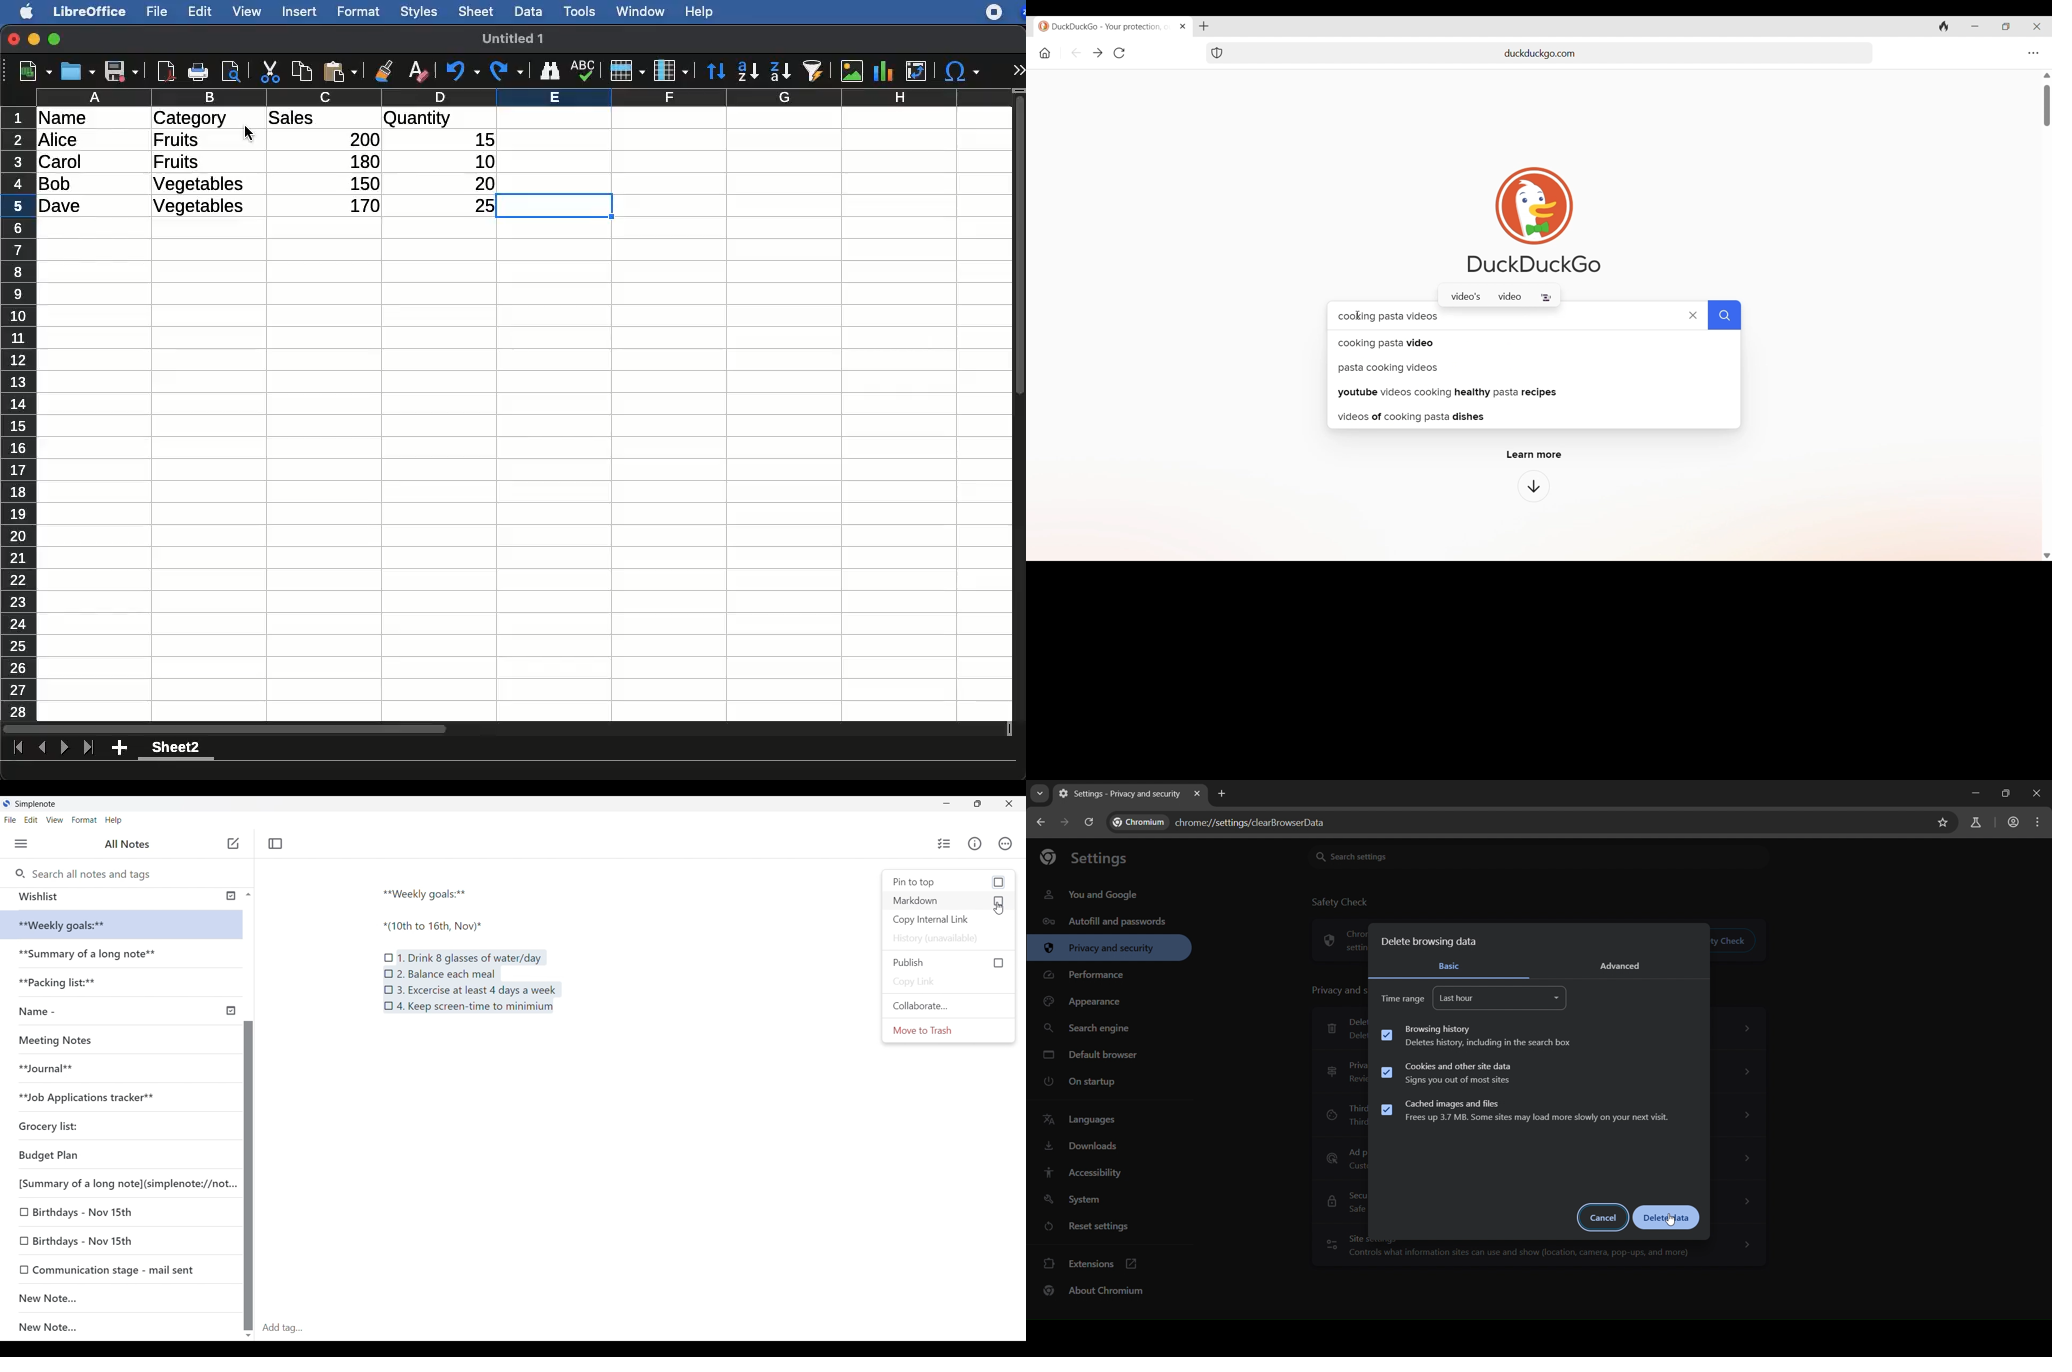  Describe the element at coordinates (1534, 417) in the screenshot. I see `Videos of cooking pasta dishes` at that location.